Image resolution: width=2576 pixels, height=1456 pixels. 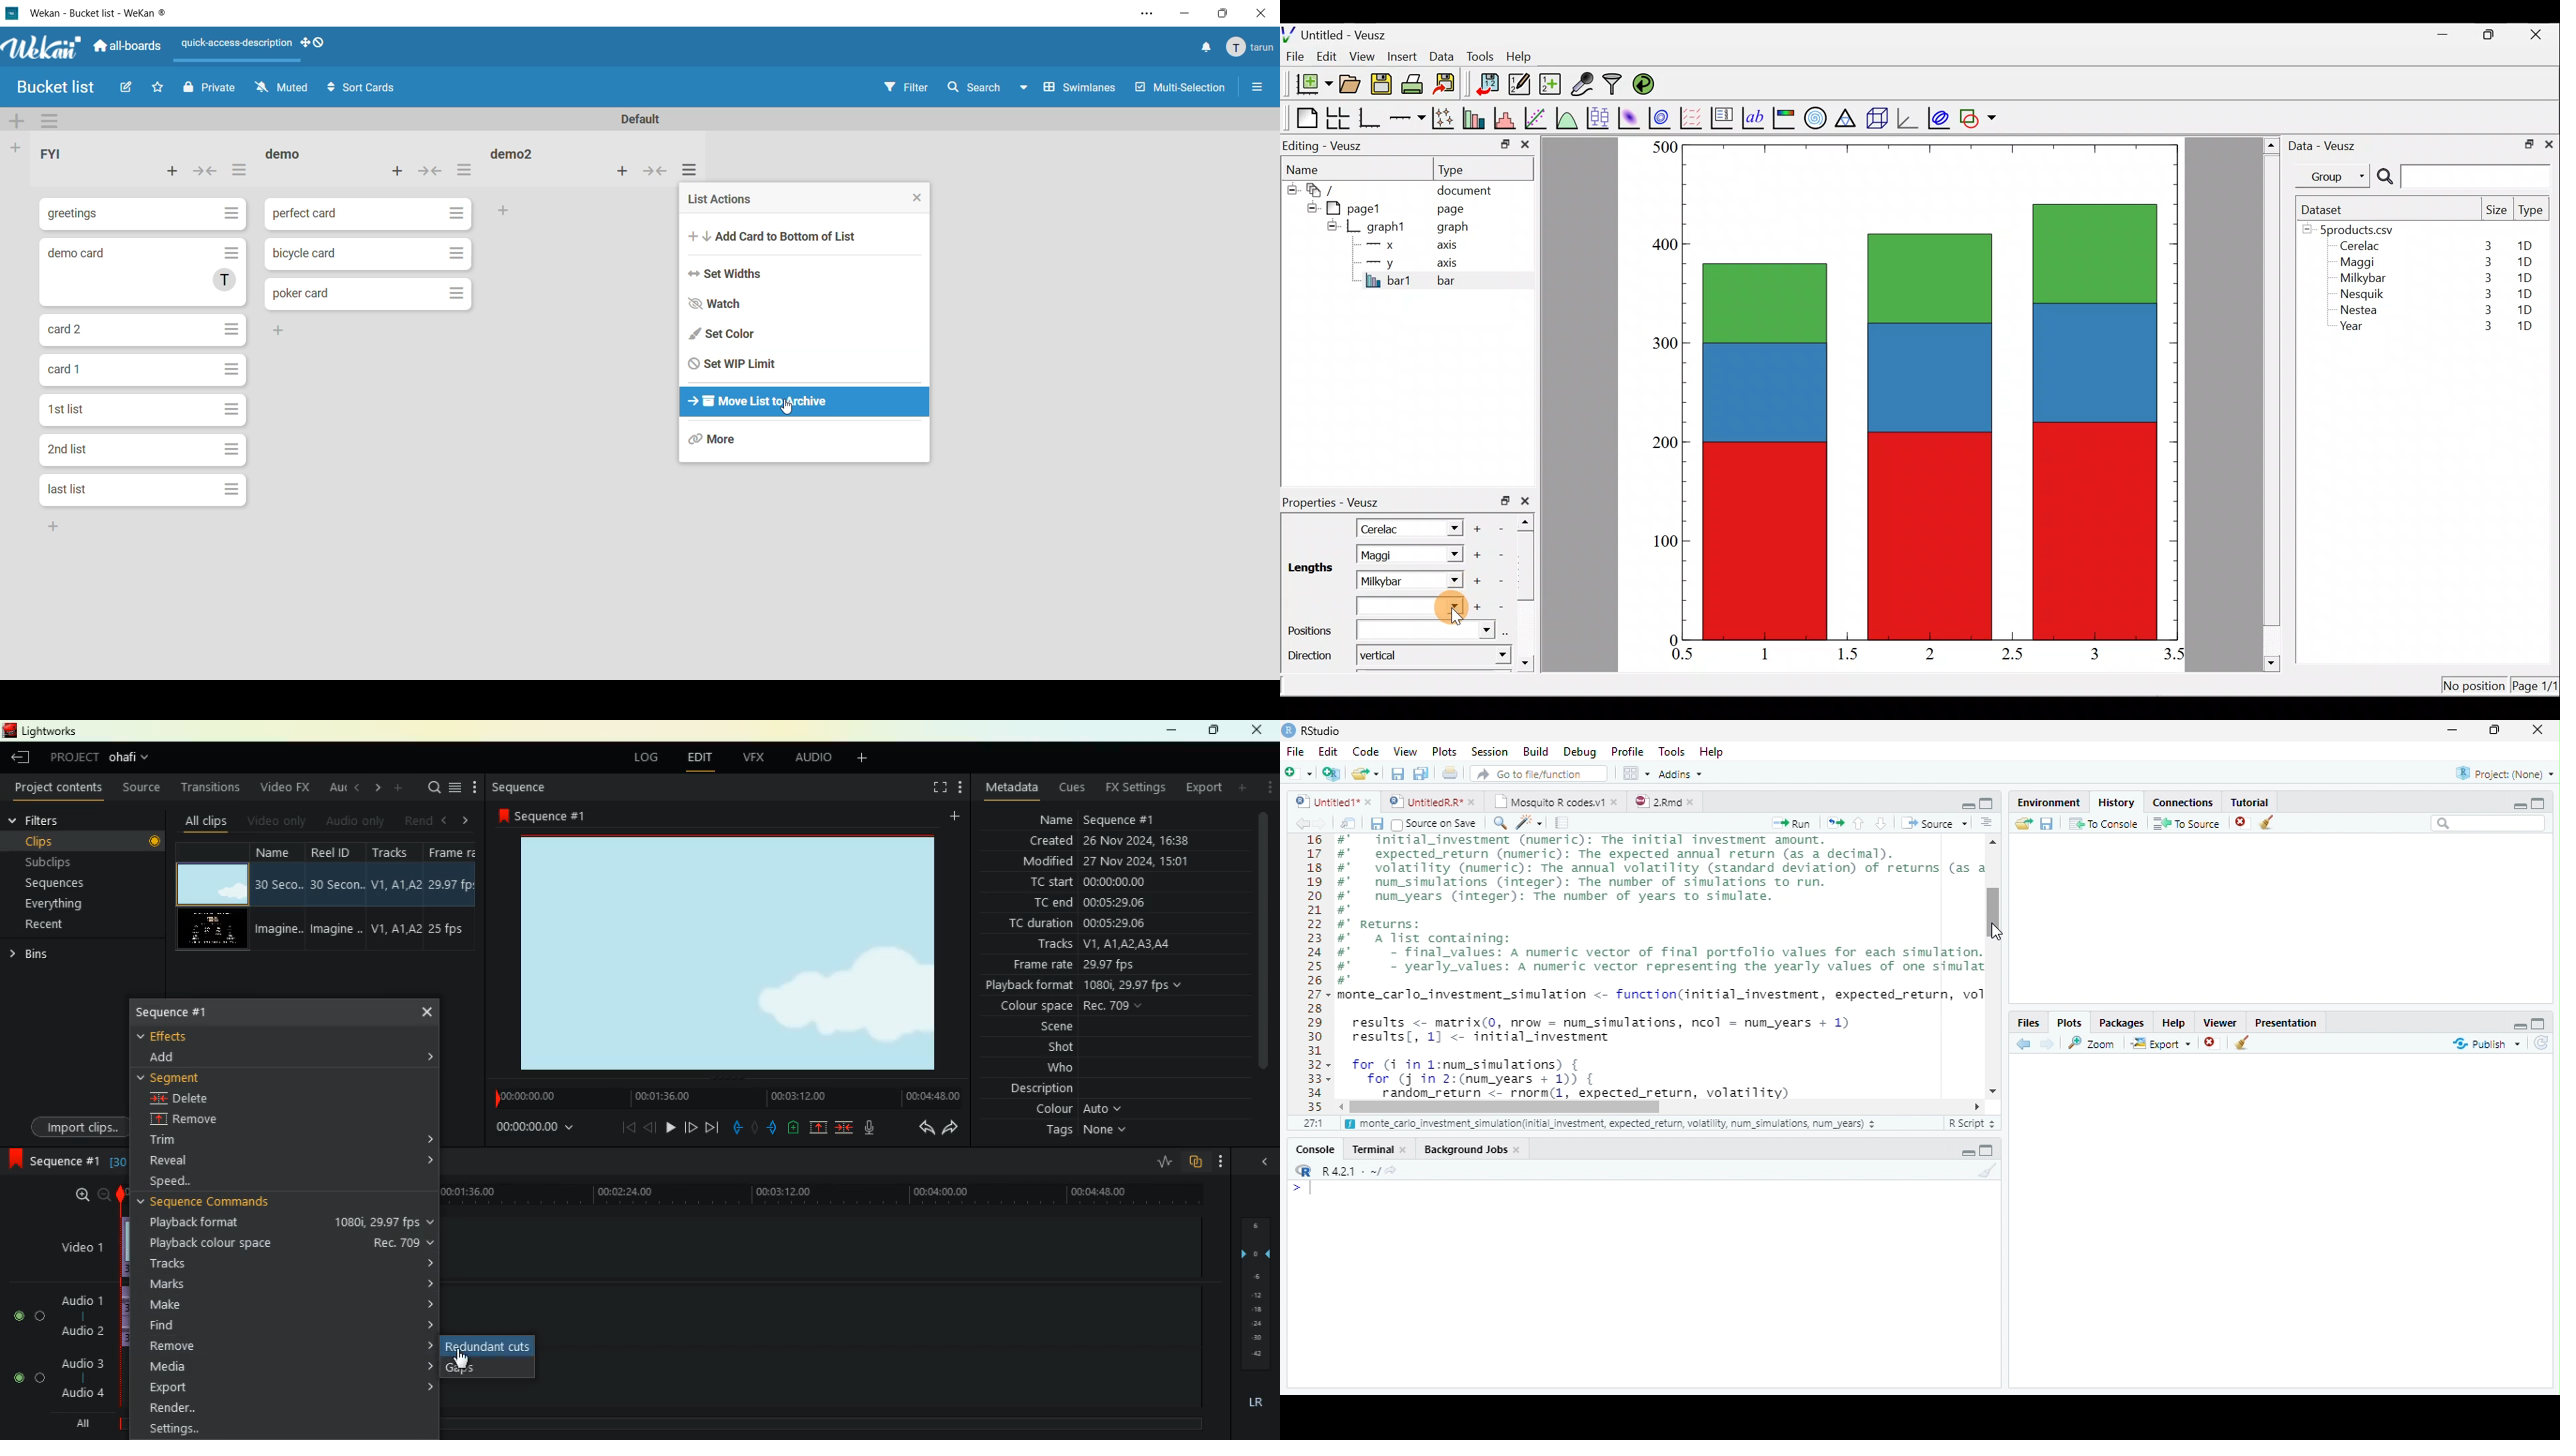 I want to click on cues, so click(x=1069, y=789).